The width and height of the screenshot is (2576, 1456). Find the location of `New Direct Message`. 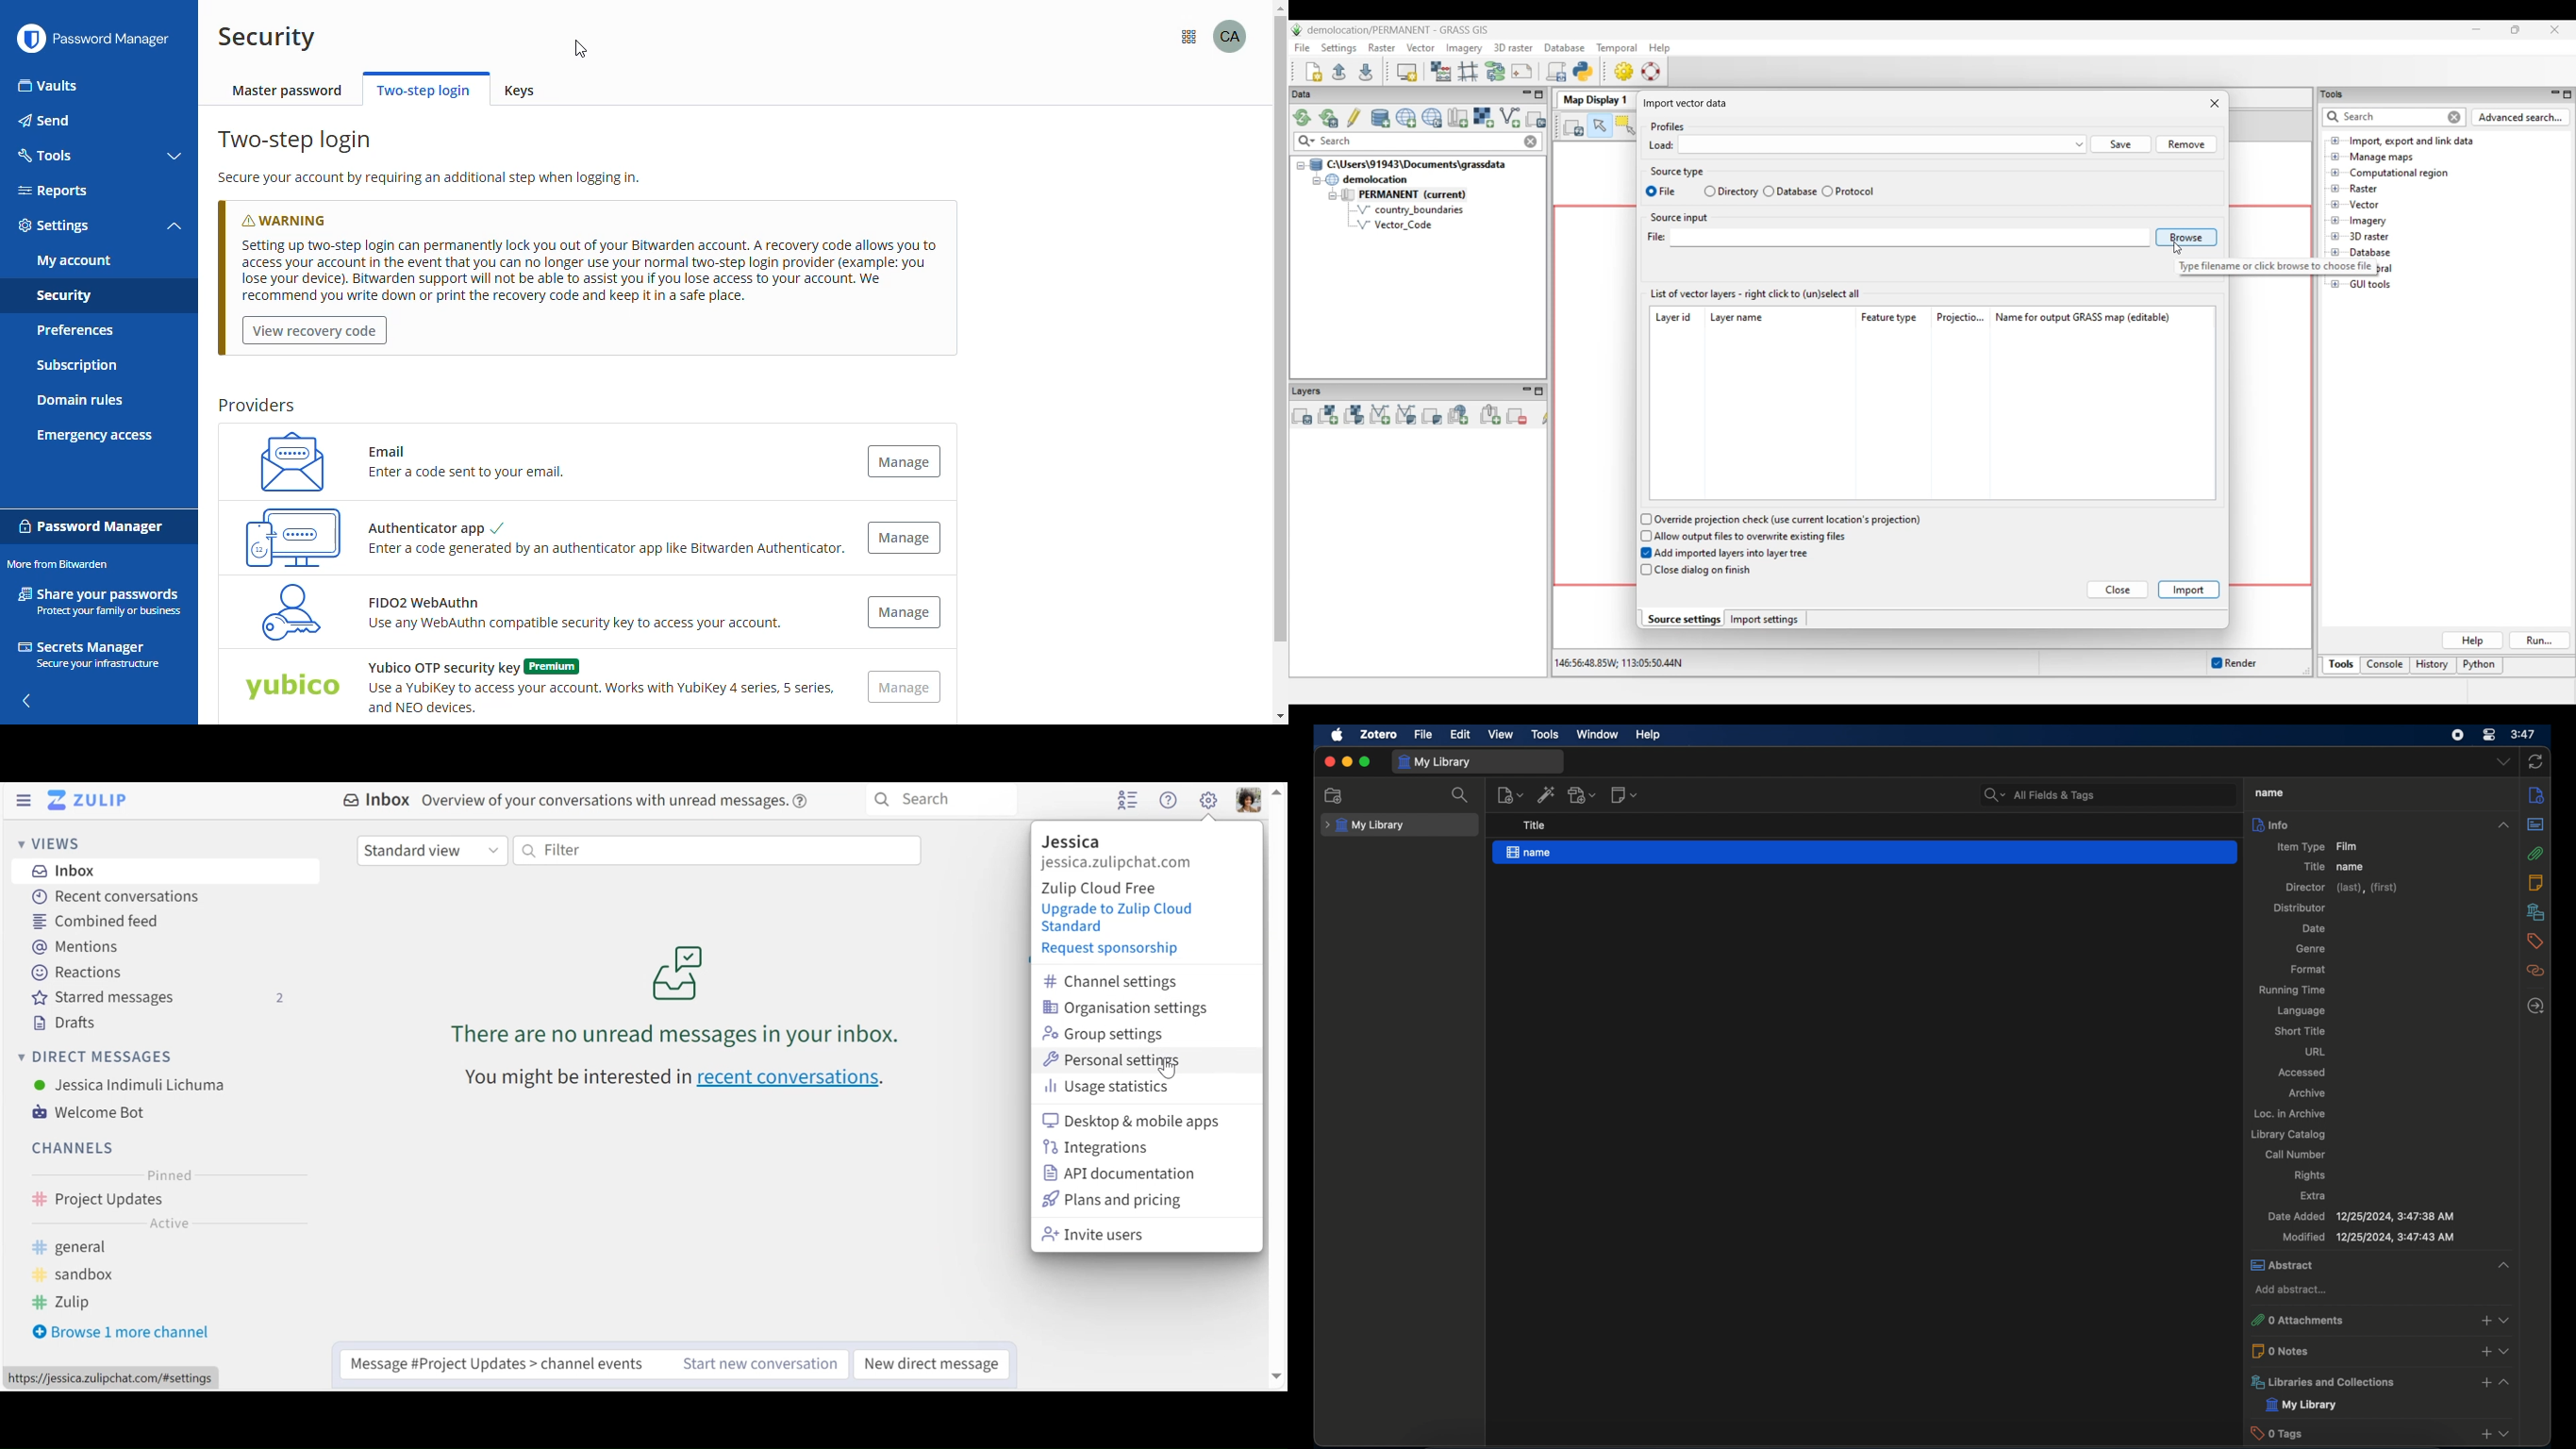

New Direct Message is located at coordinates (933, 1362).